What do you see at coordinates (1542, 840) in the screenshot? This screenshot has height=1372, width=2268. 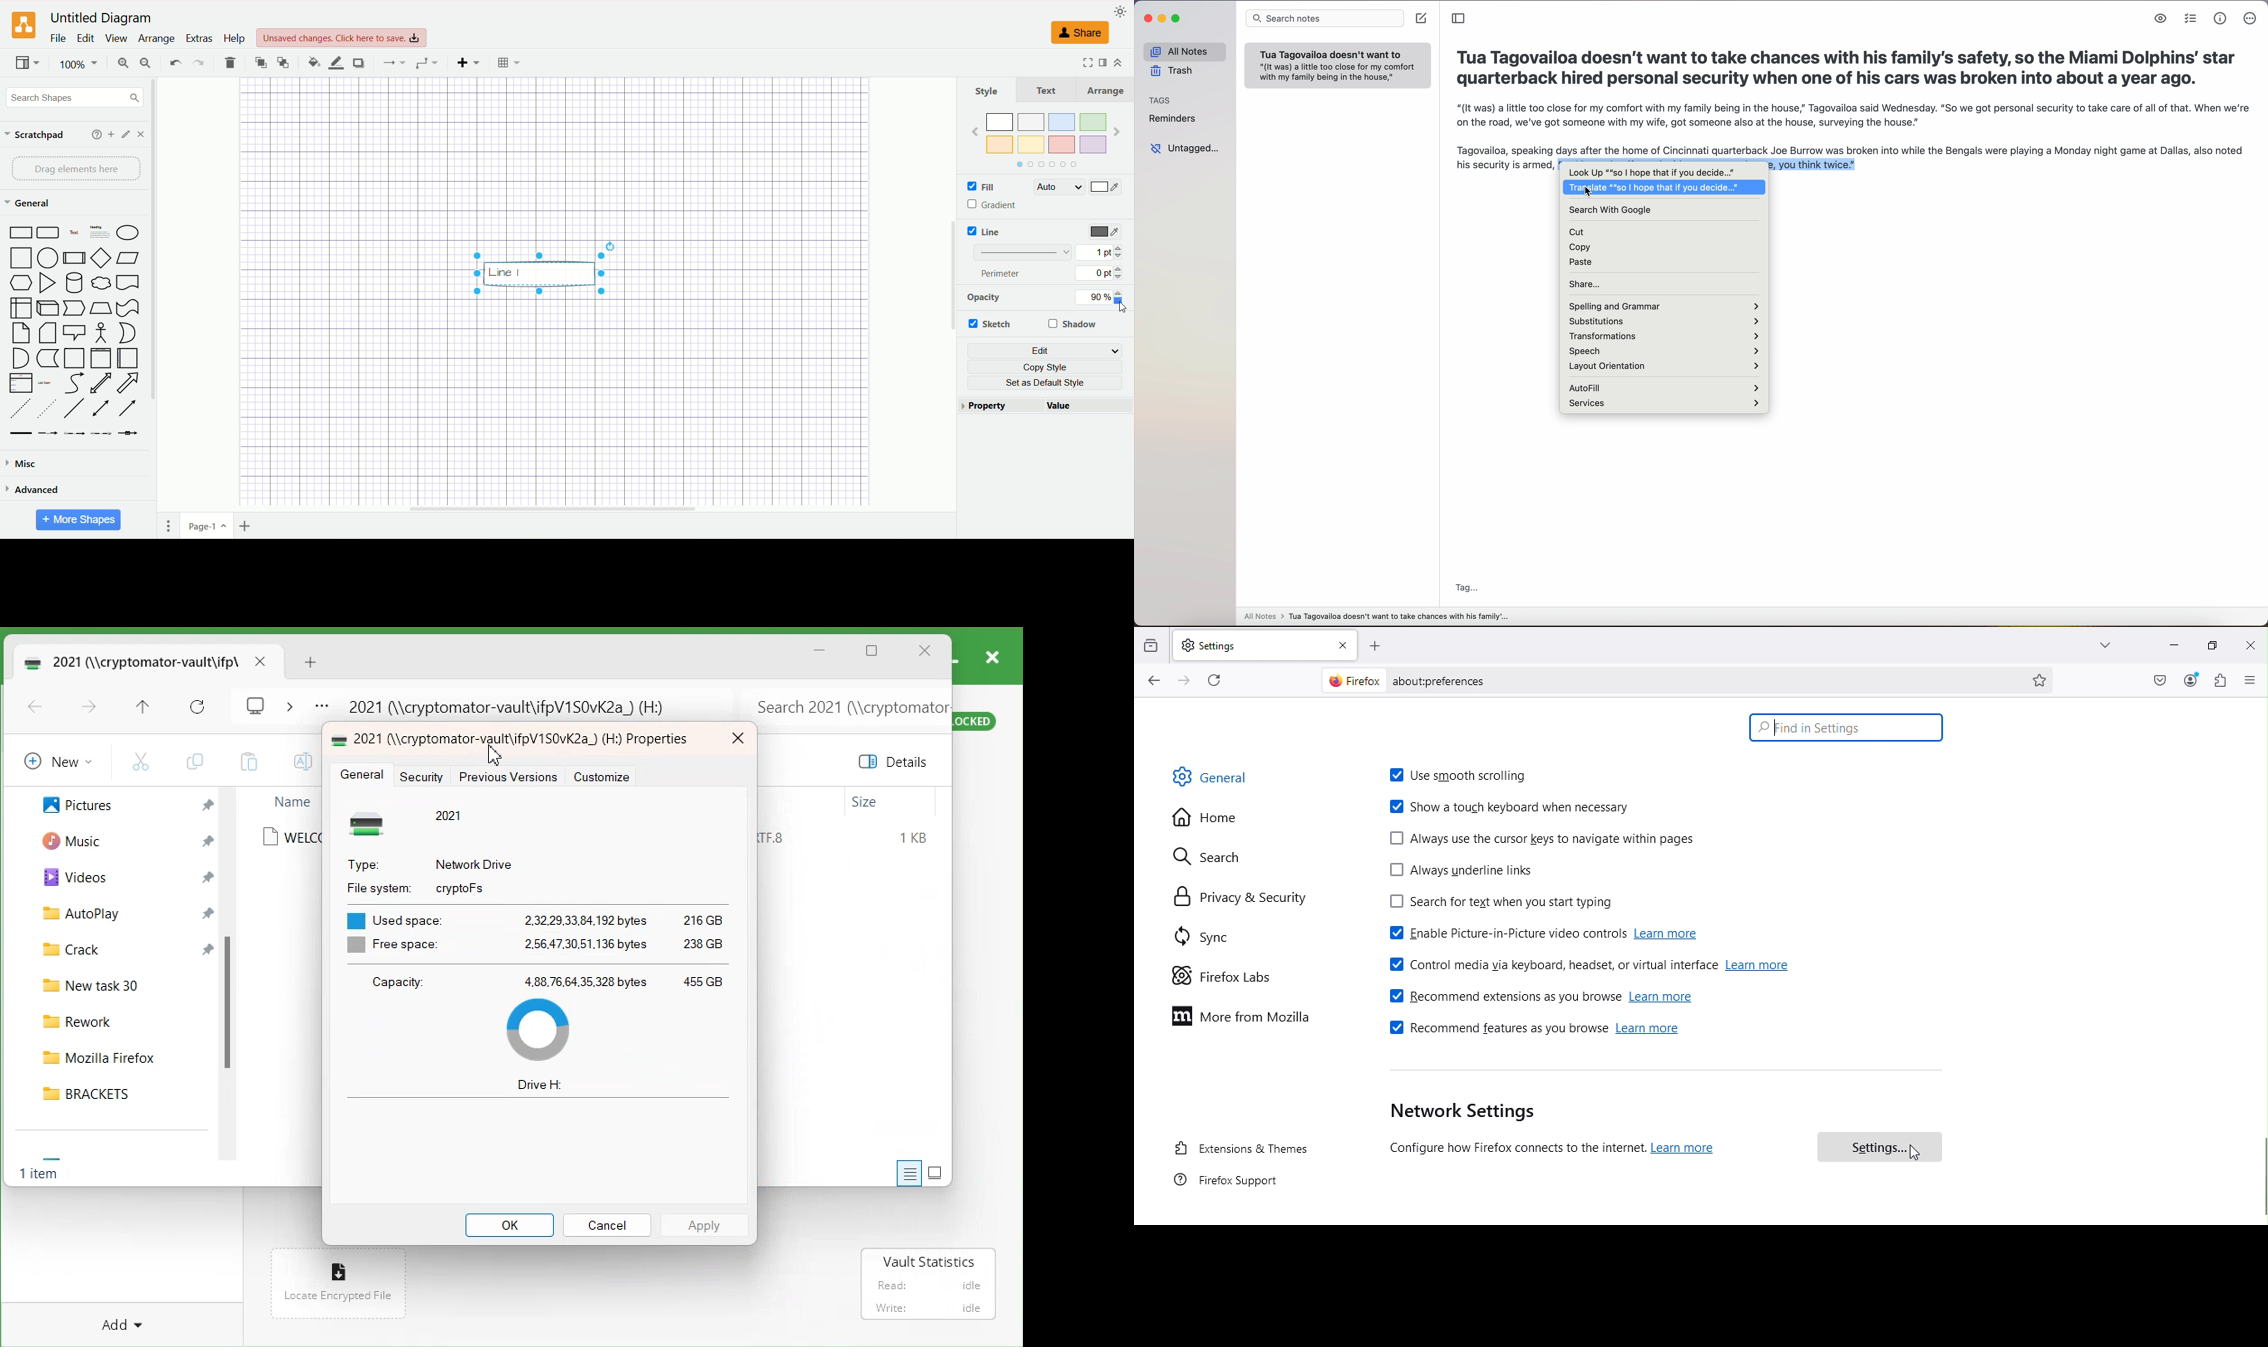 I see `Always use the cursor keys to navigate within pages` at bounding box center [1542, 840].